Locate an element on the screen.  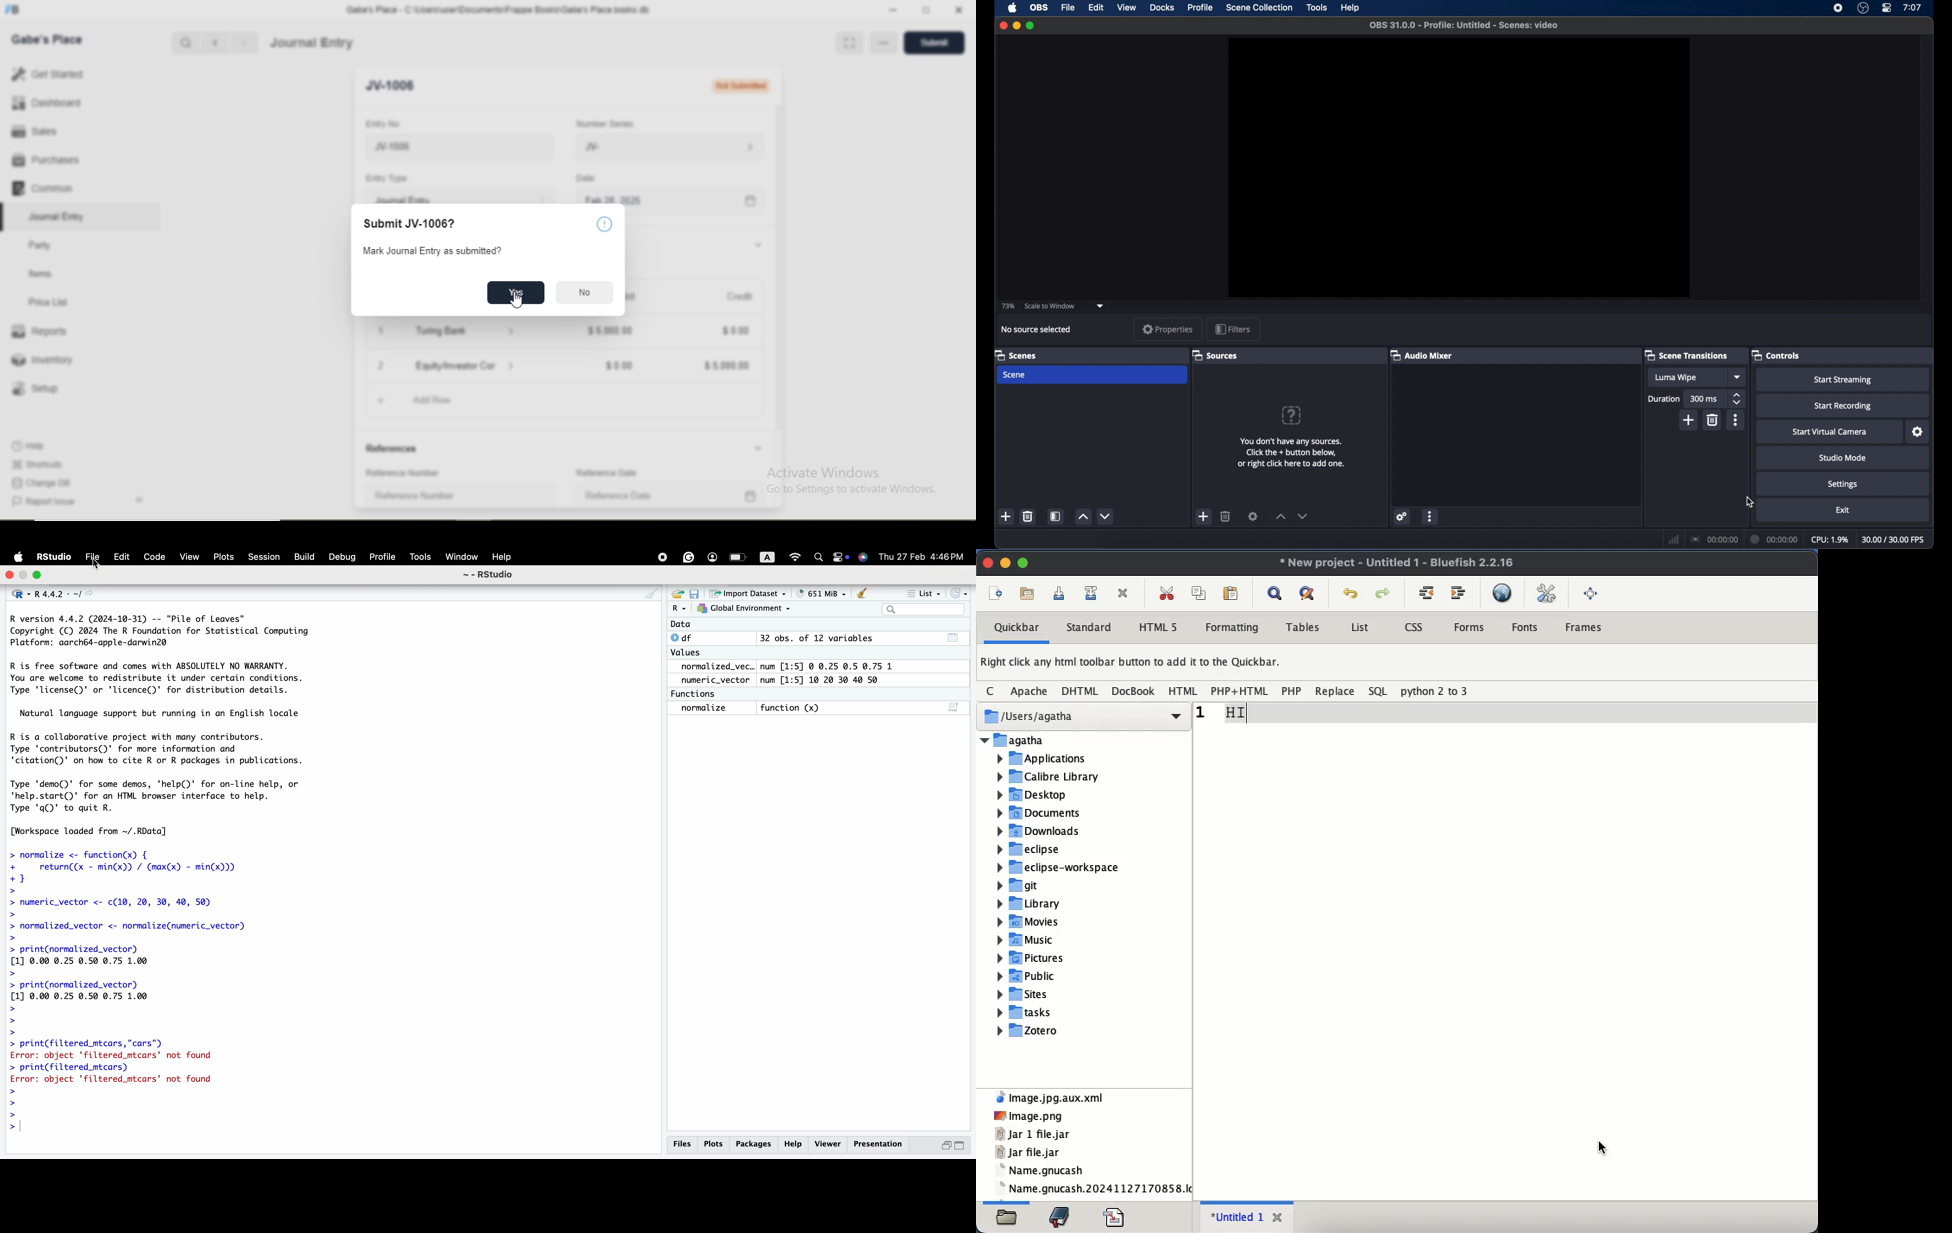
full screen is located at coordinates (926, 10).